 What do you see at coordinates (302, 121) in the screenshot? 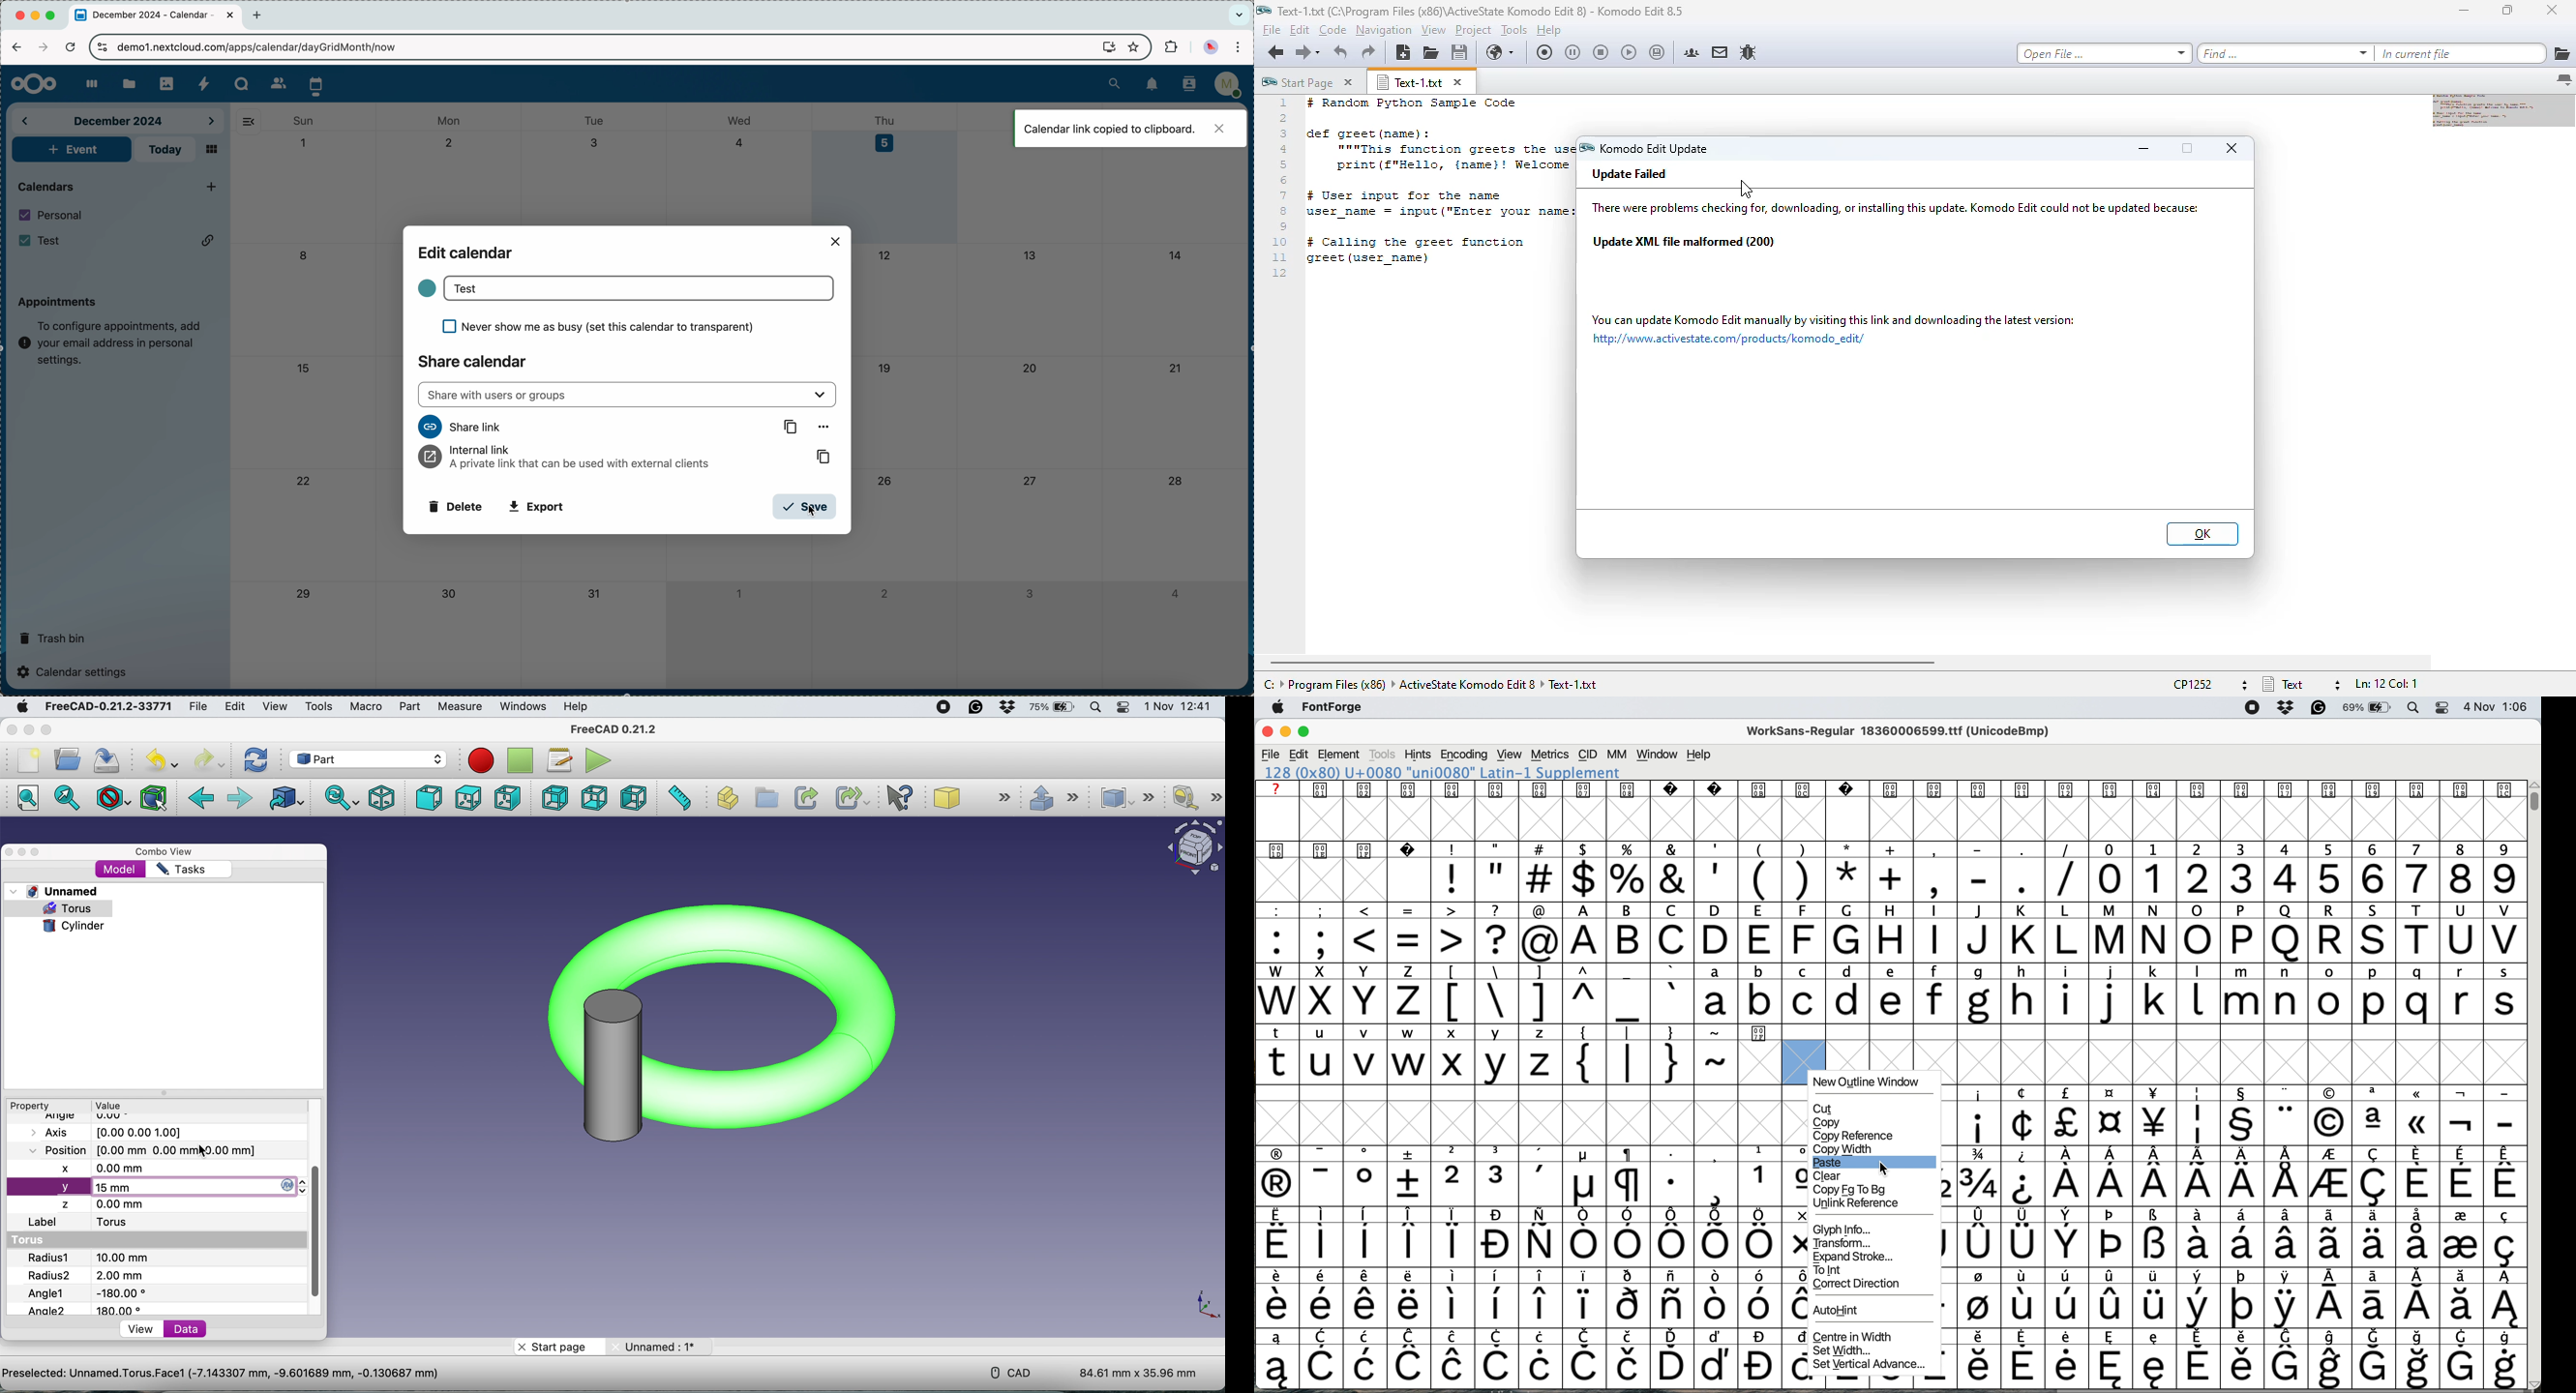
I see `sun` at bounding box center [302, 121].